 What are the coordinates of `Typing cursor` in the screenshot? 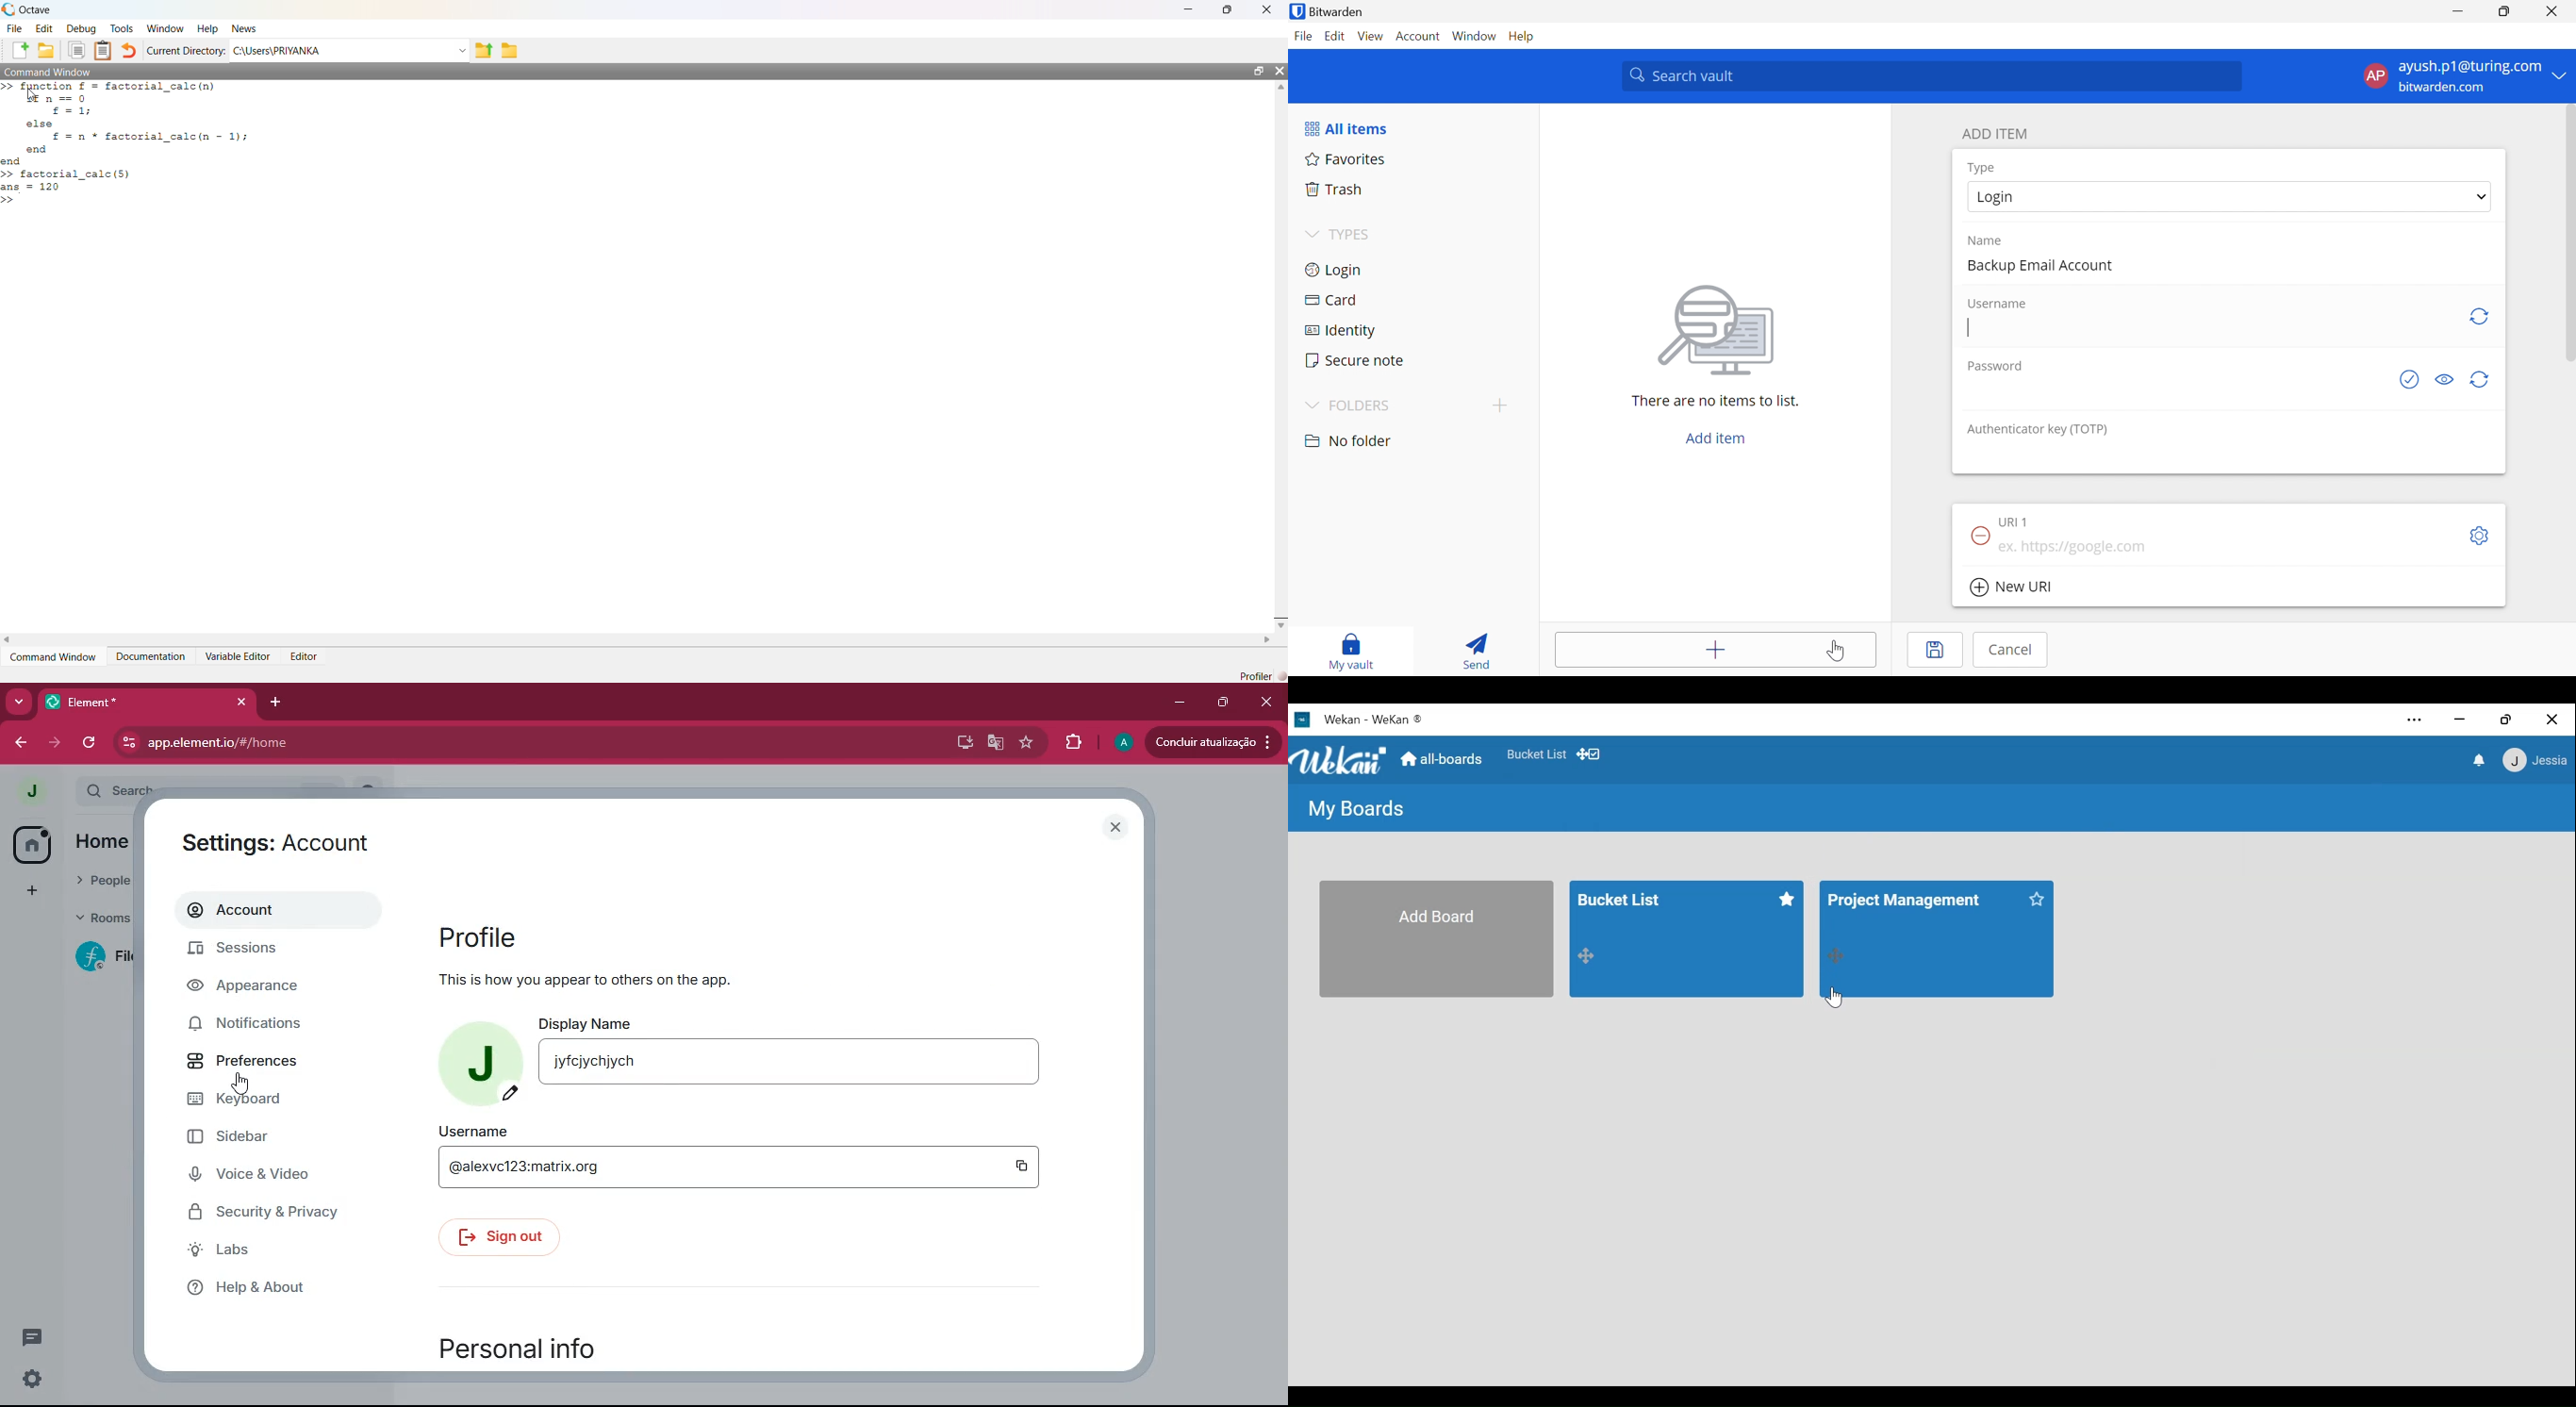 It's located at (1969, 328).